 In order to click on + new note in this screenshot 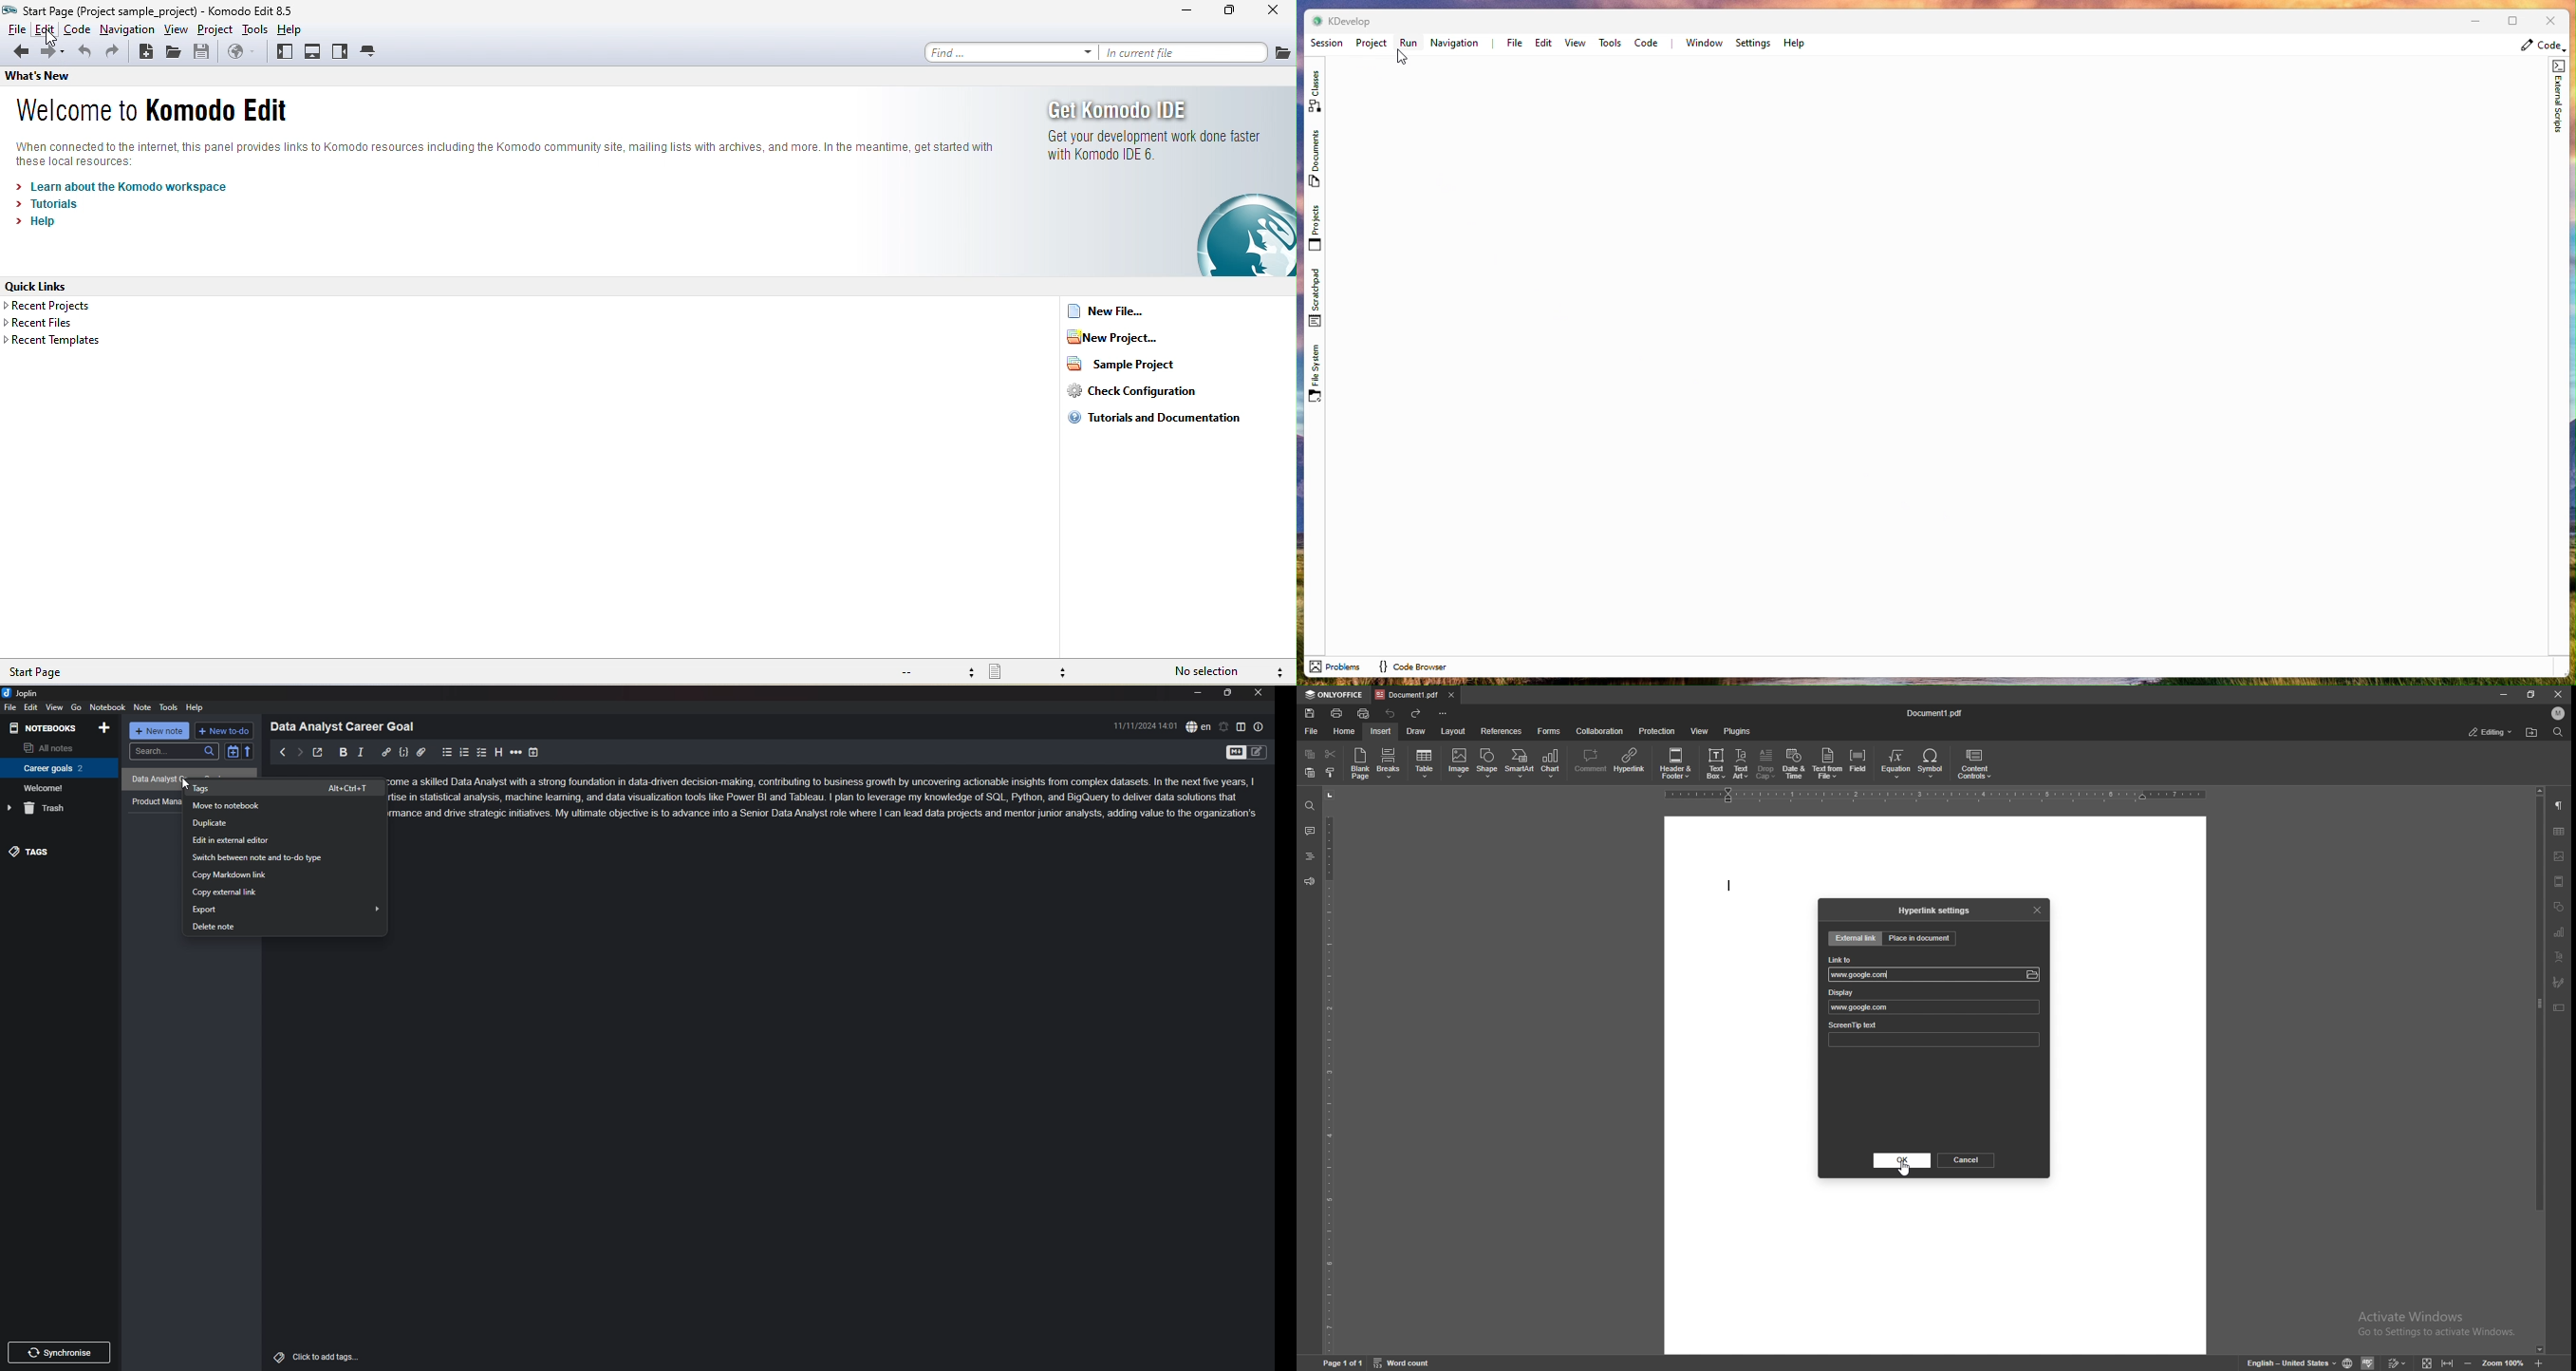, I will do `click(159, 731)`.